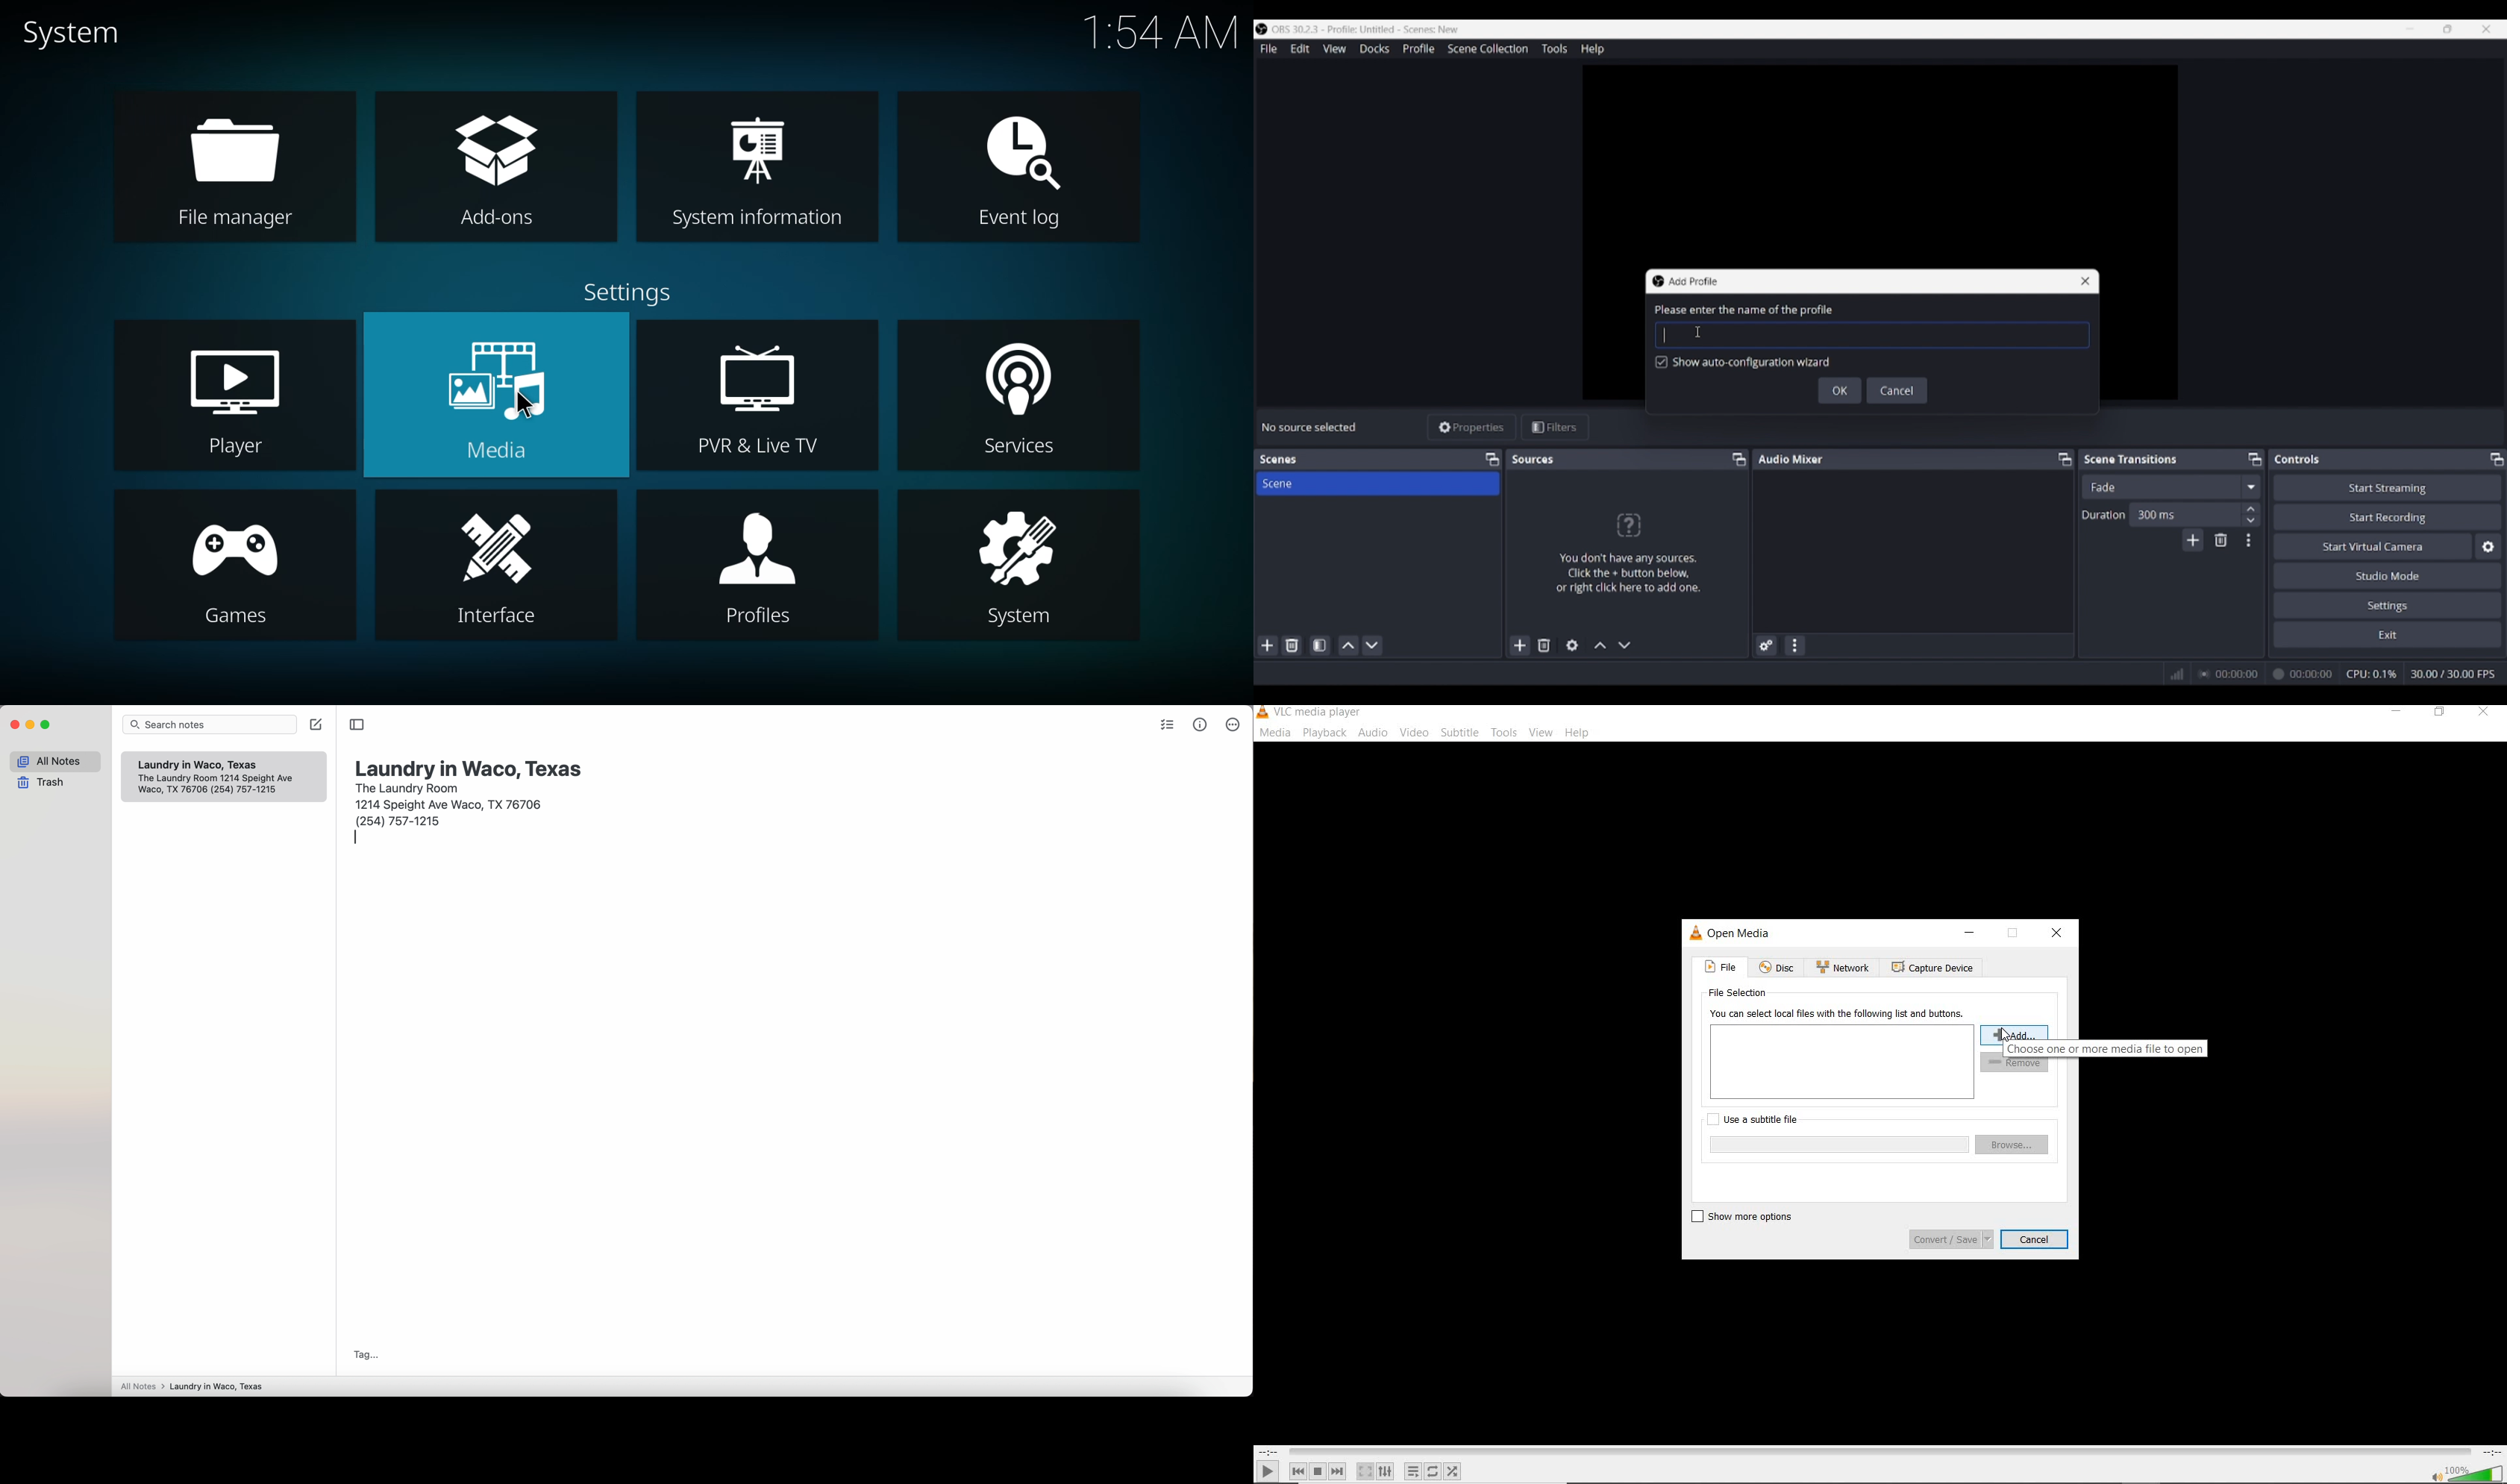 The width and height of the screenshot is (2520, 1484). I want to click on Profile menu, highlighted by cursor, so click(1419, 49).